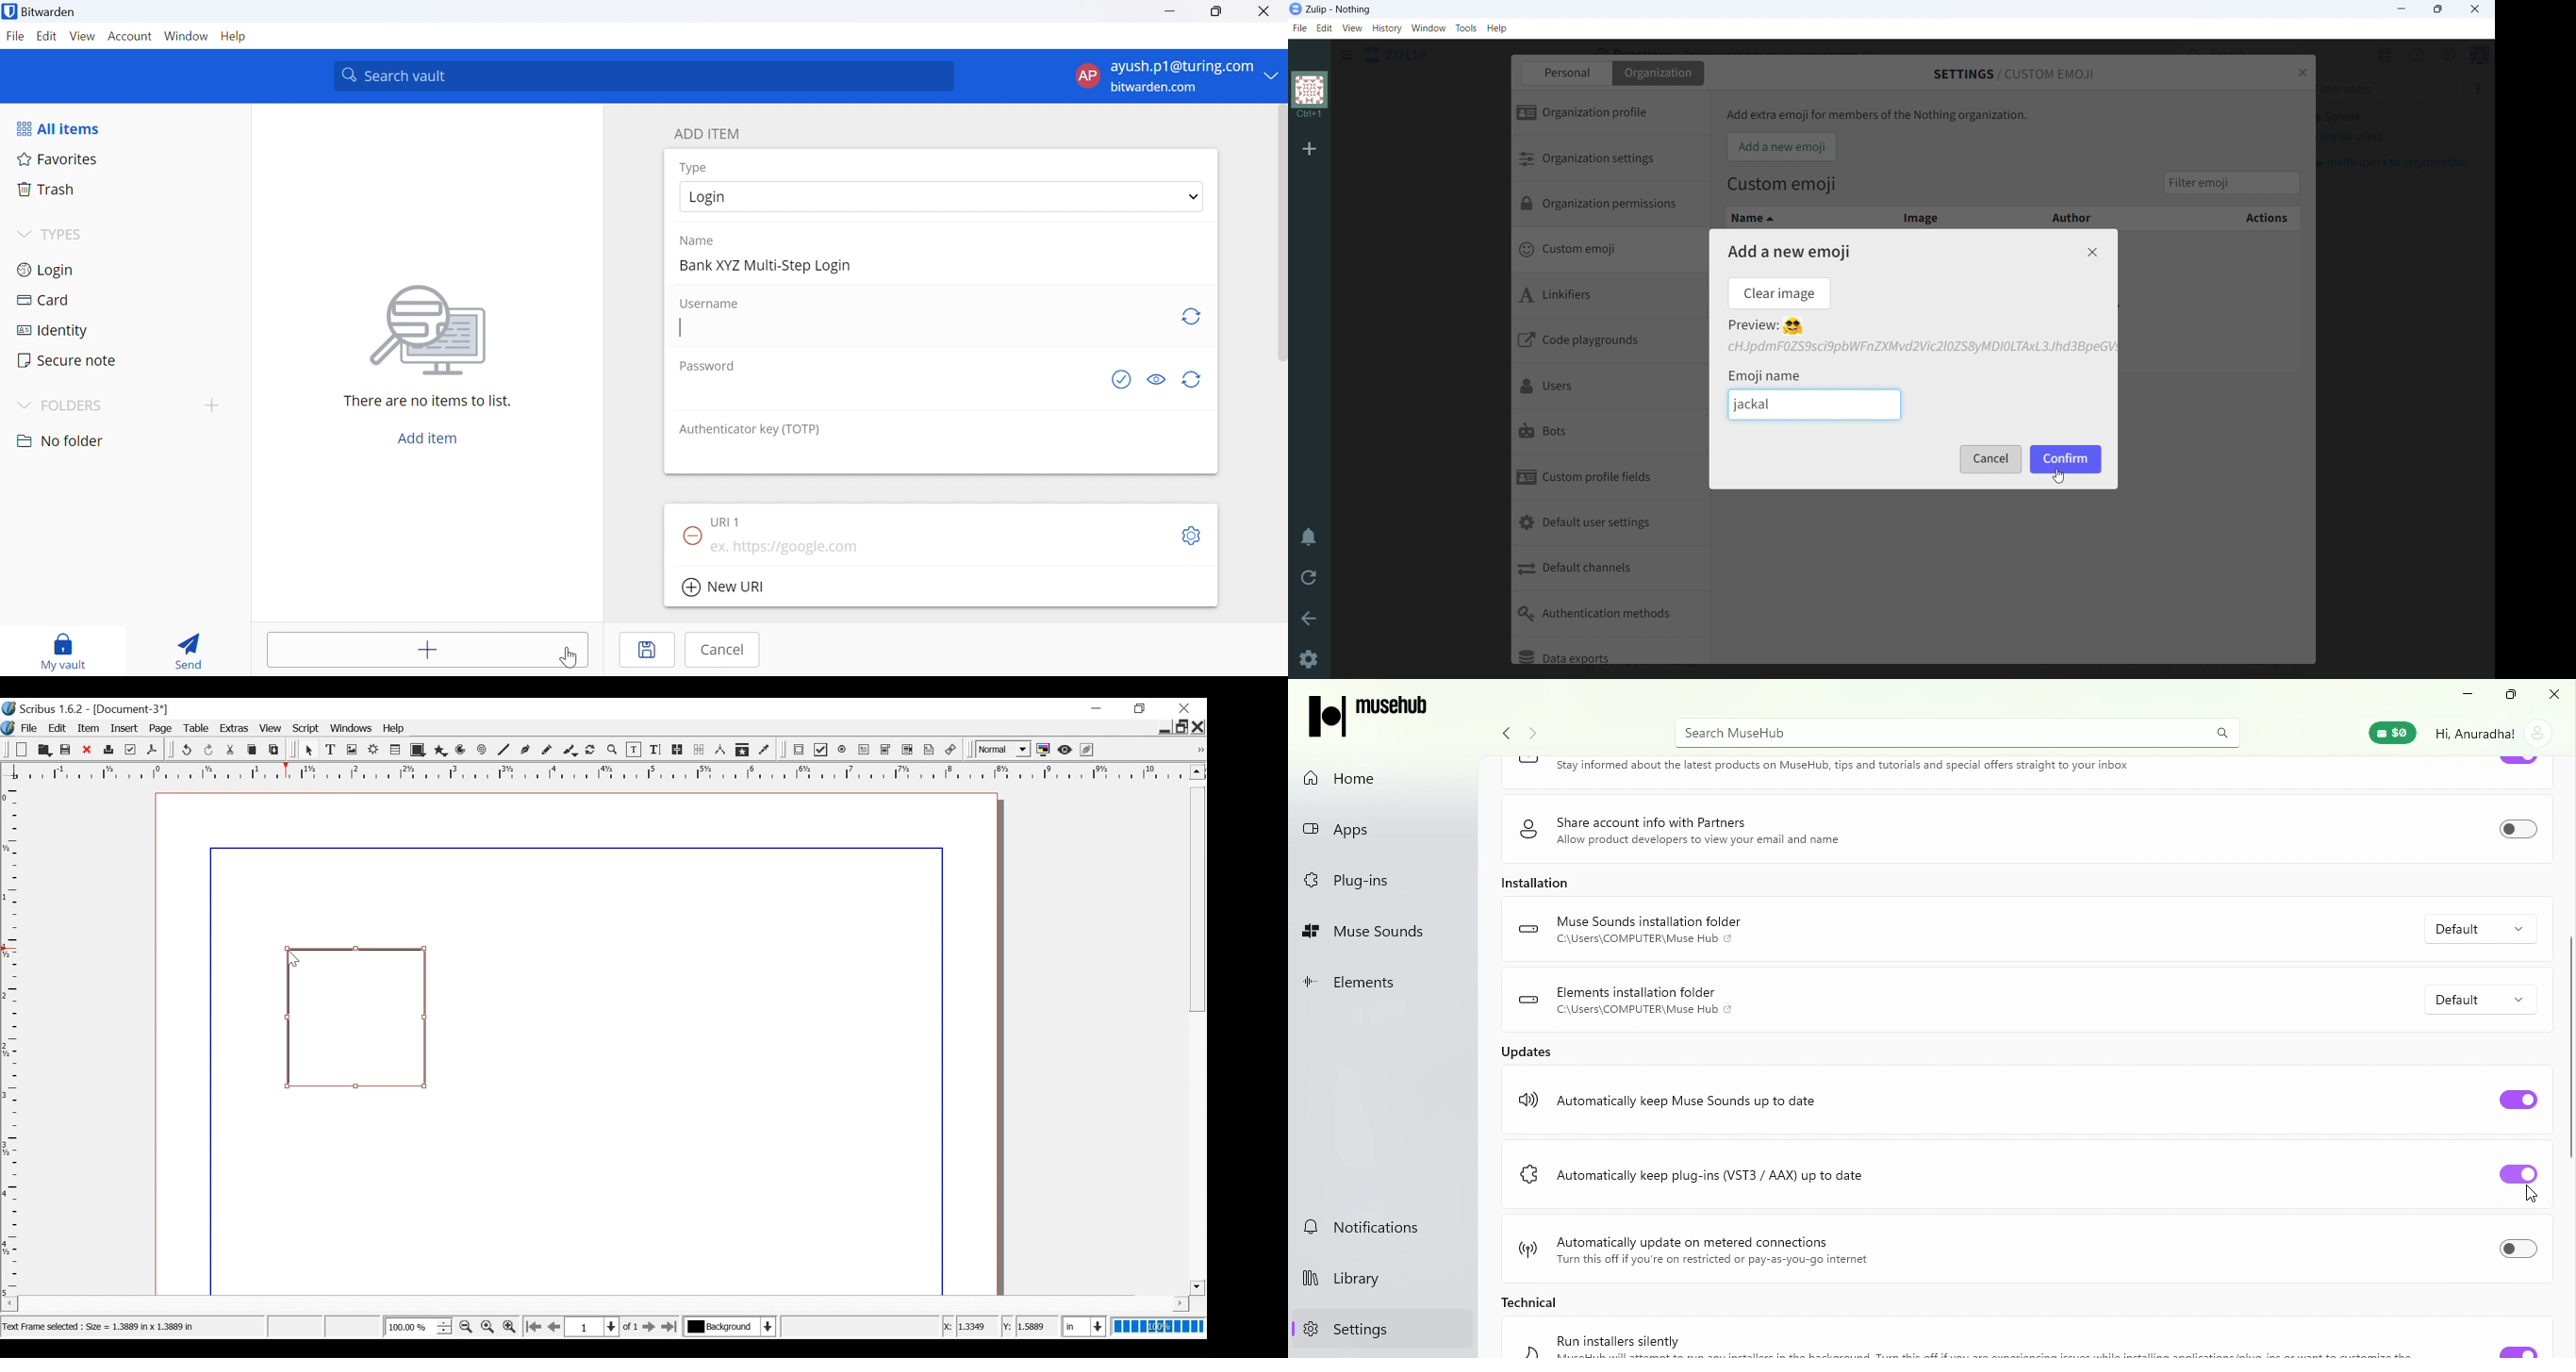 This screenshot has height=1372, width=2576. Describe the element at coordinates (1755, 404) in the screenshot. I see `emoji name typed` at that location.